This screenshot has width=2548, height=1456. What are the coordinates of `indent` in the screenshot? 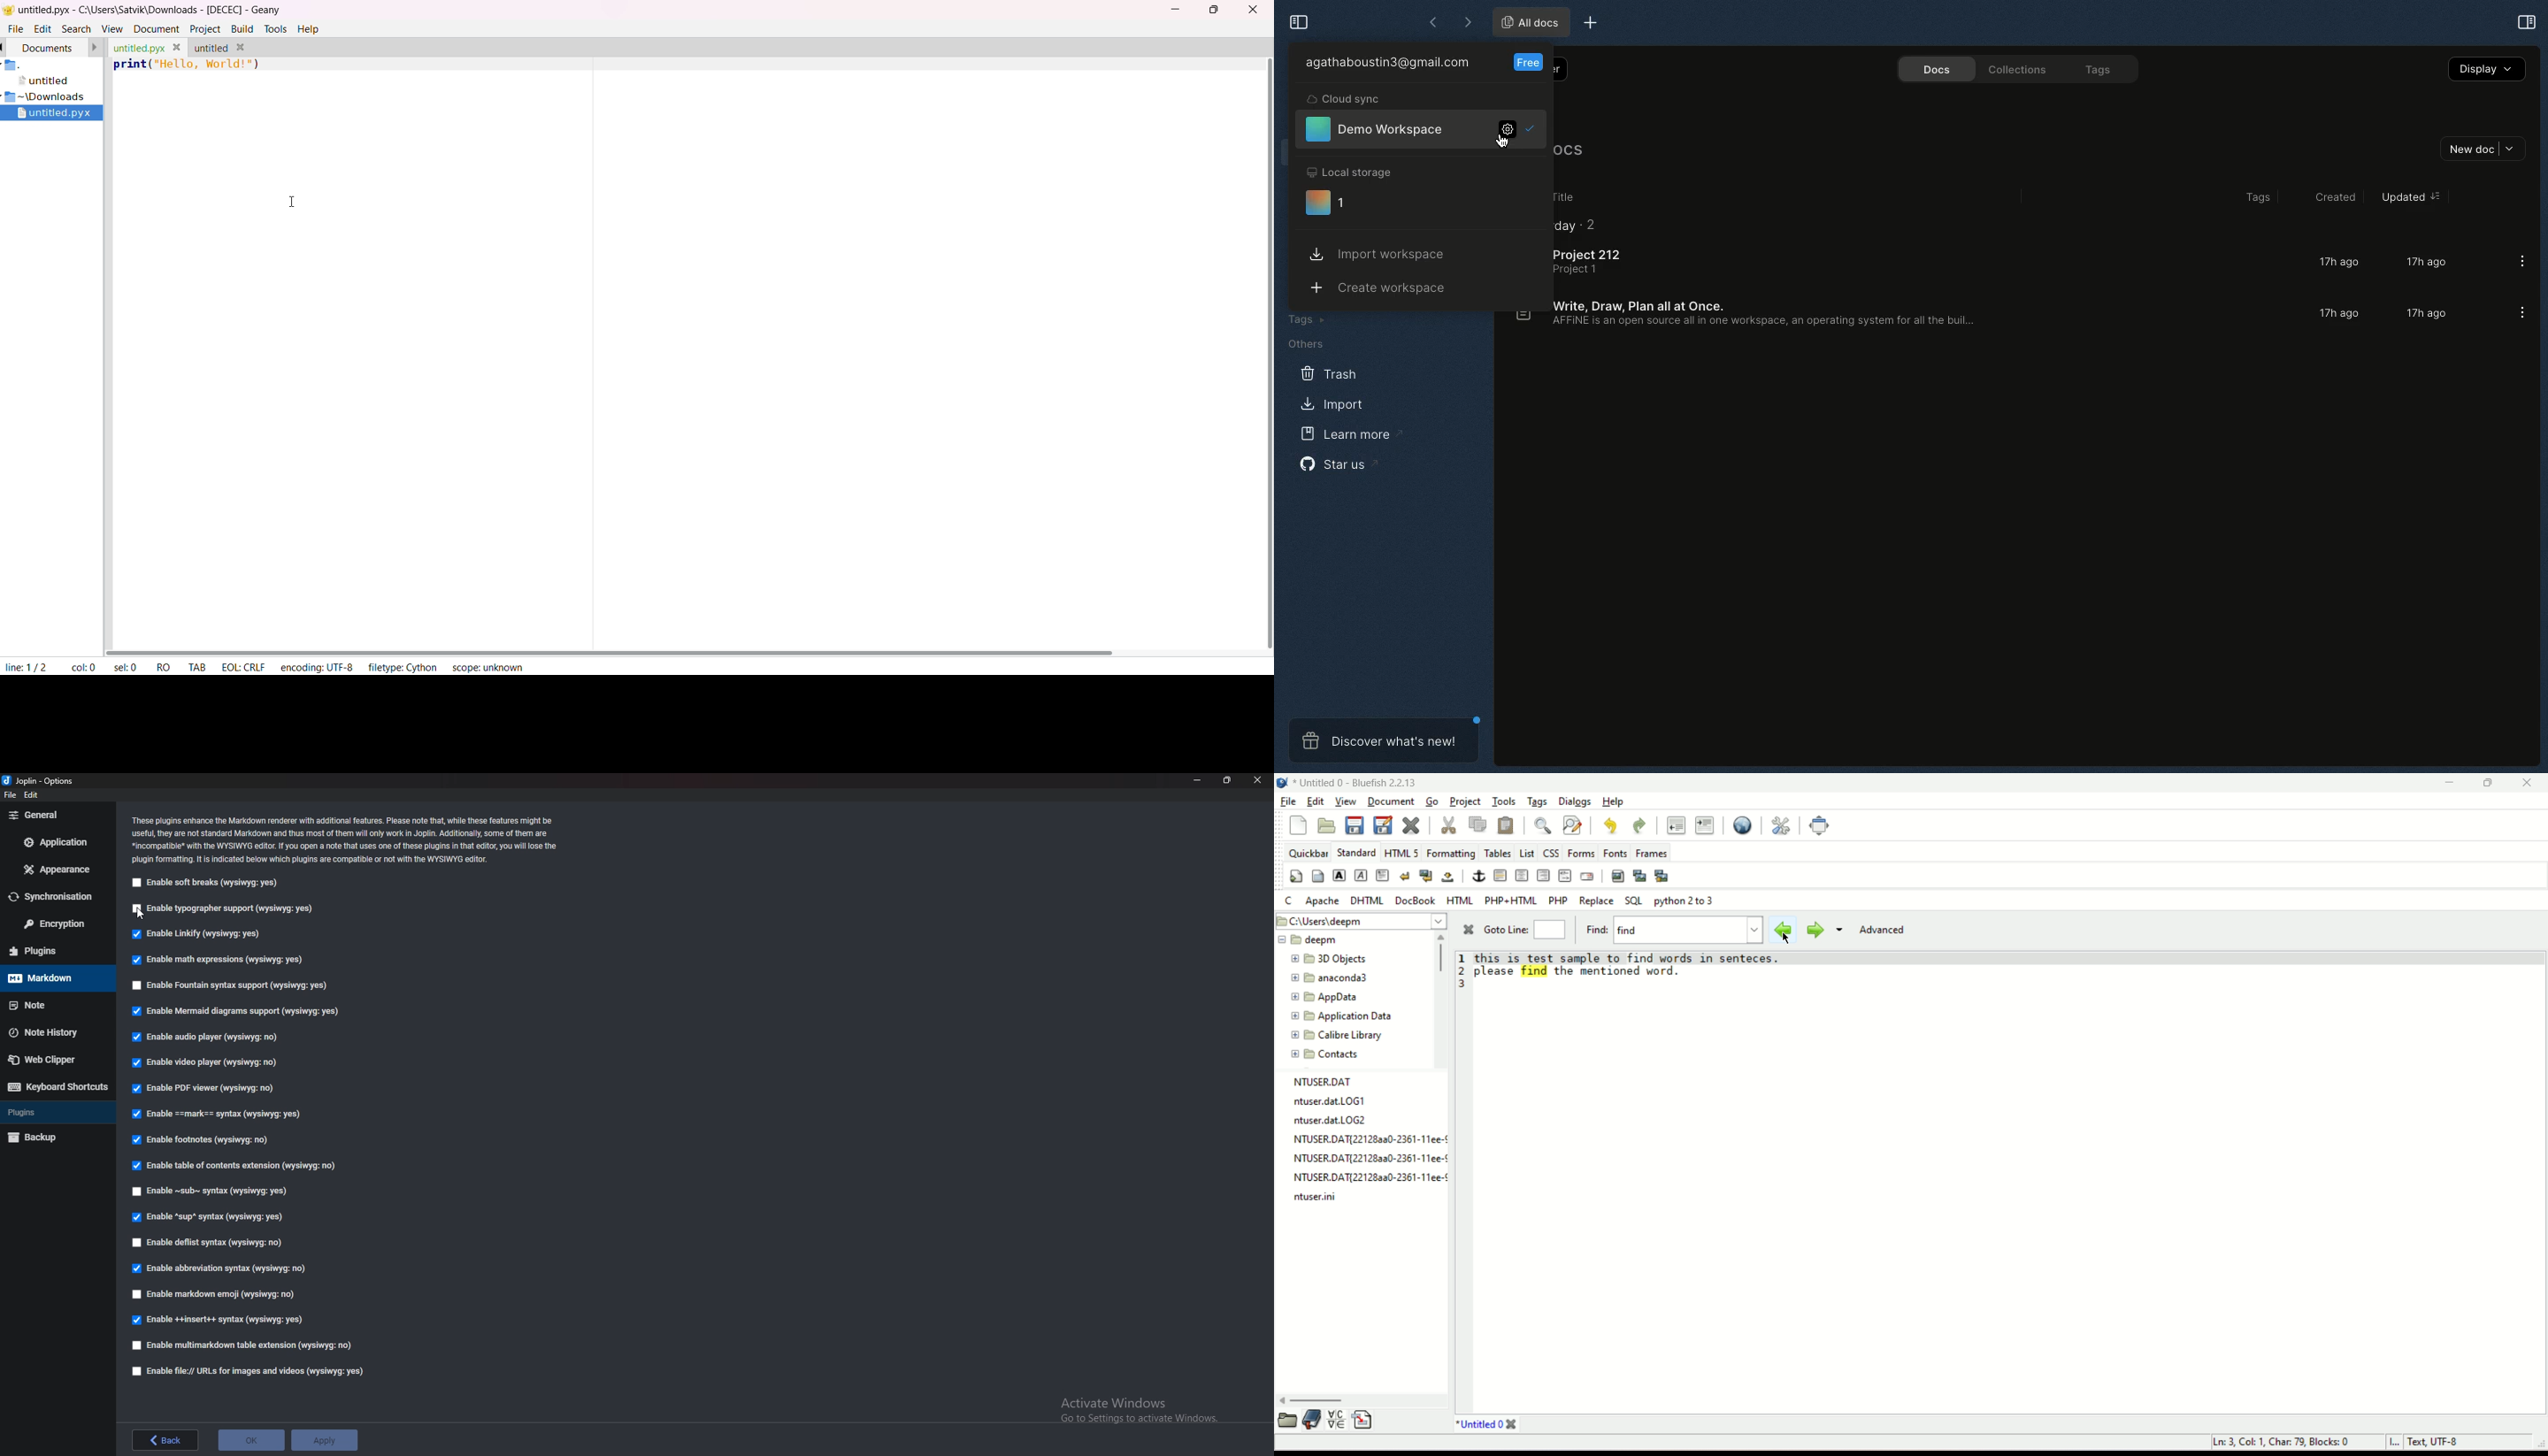 It's located at (1705, 826).